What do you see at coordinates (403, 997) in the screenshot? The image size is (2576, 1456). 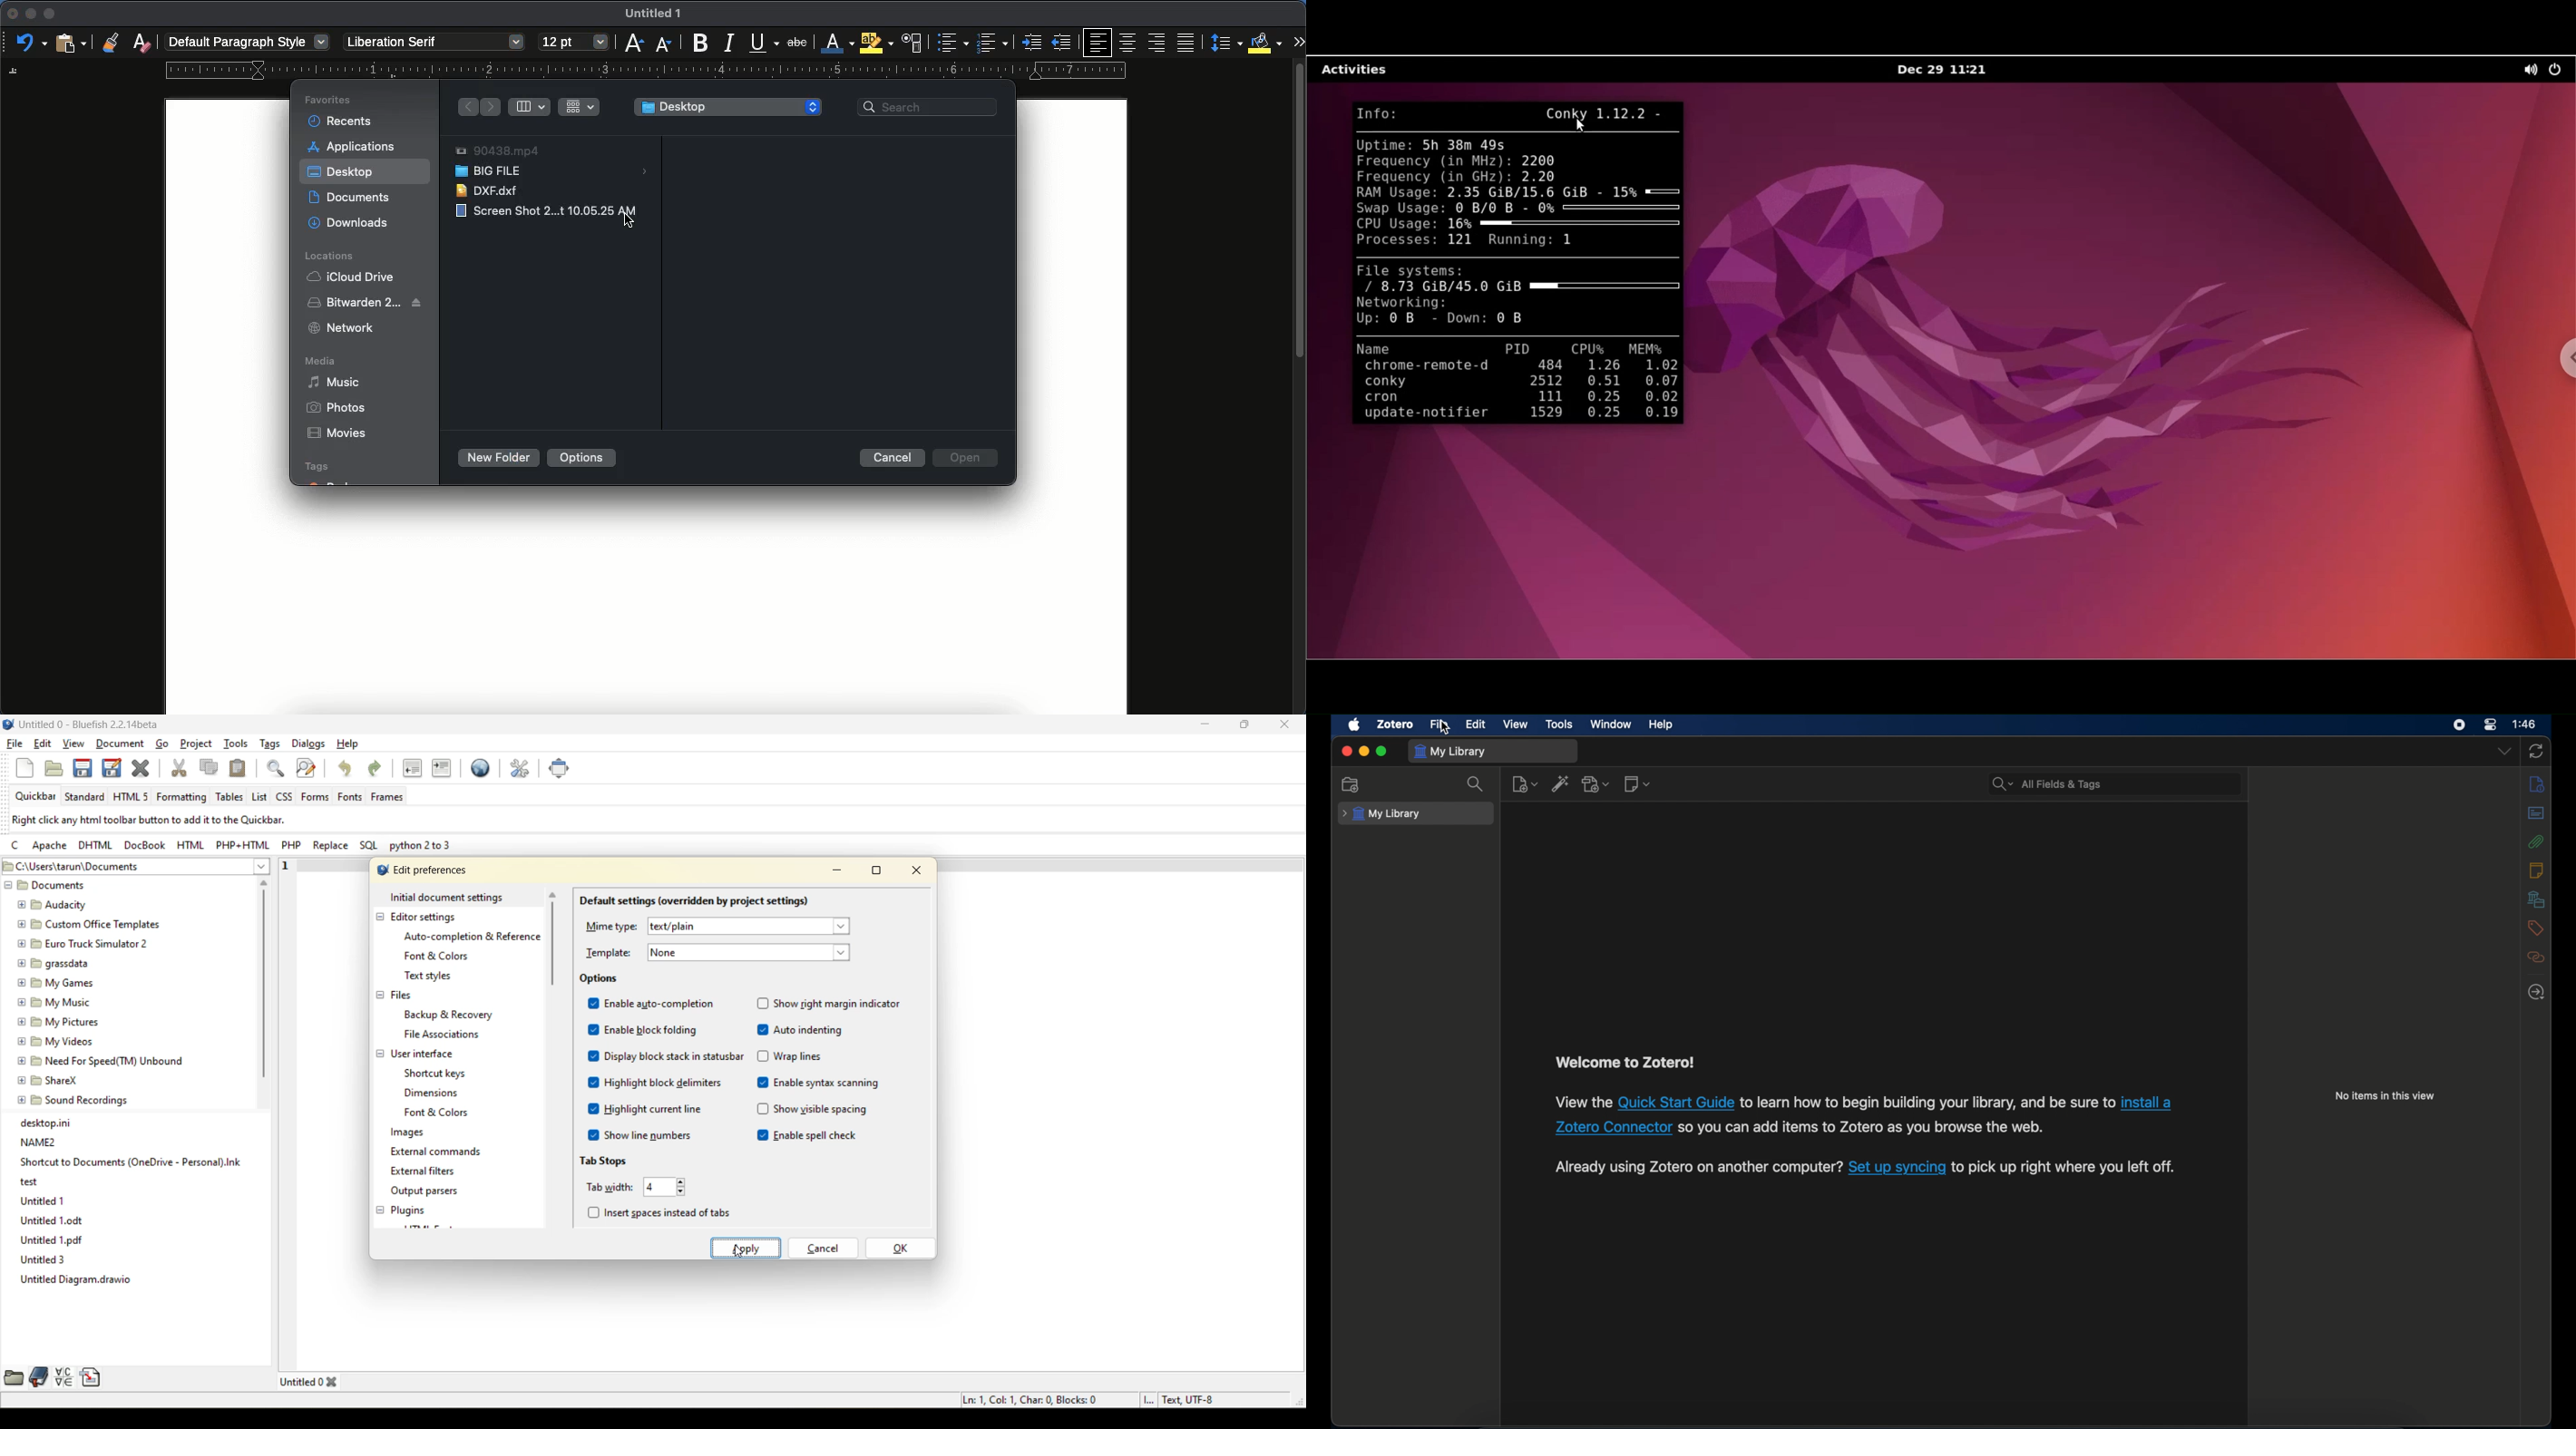 I see `files` at bounding box center [403, 997].